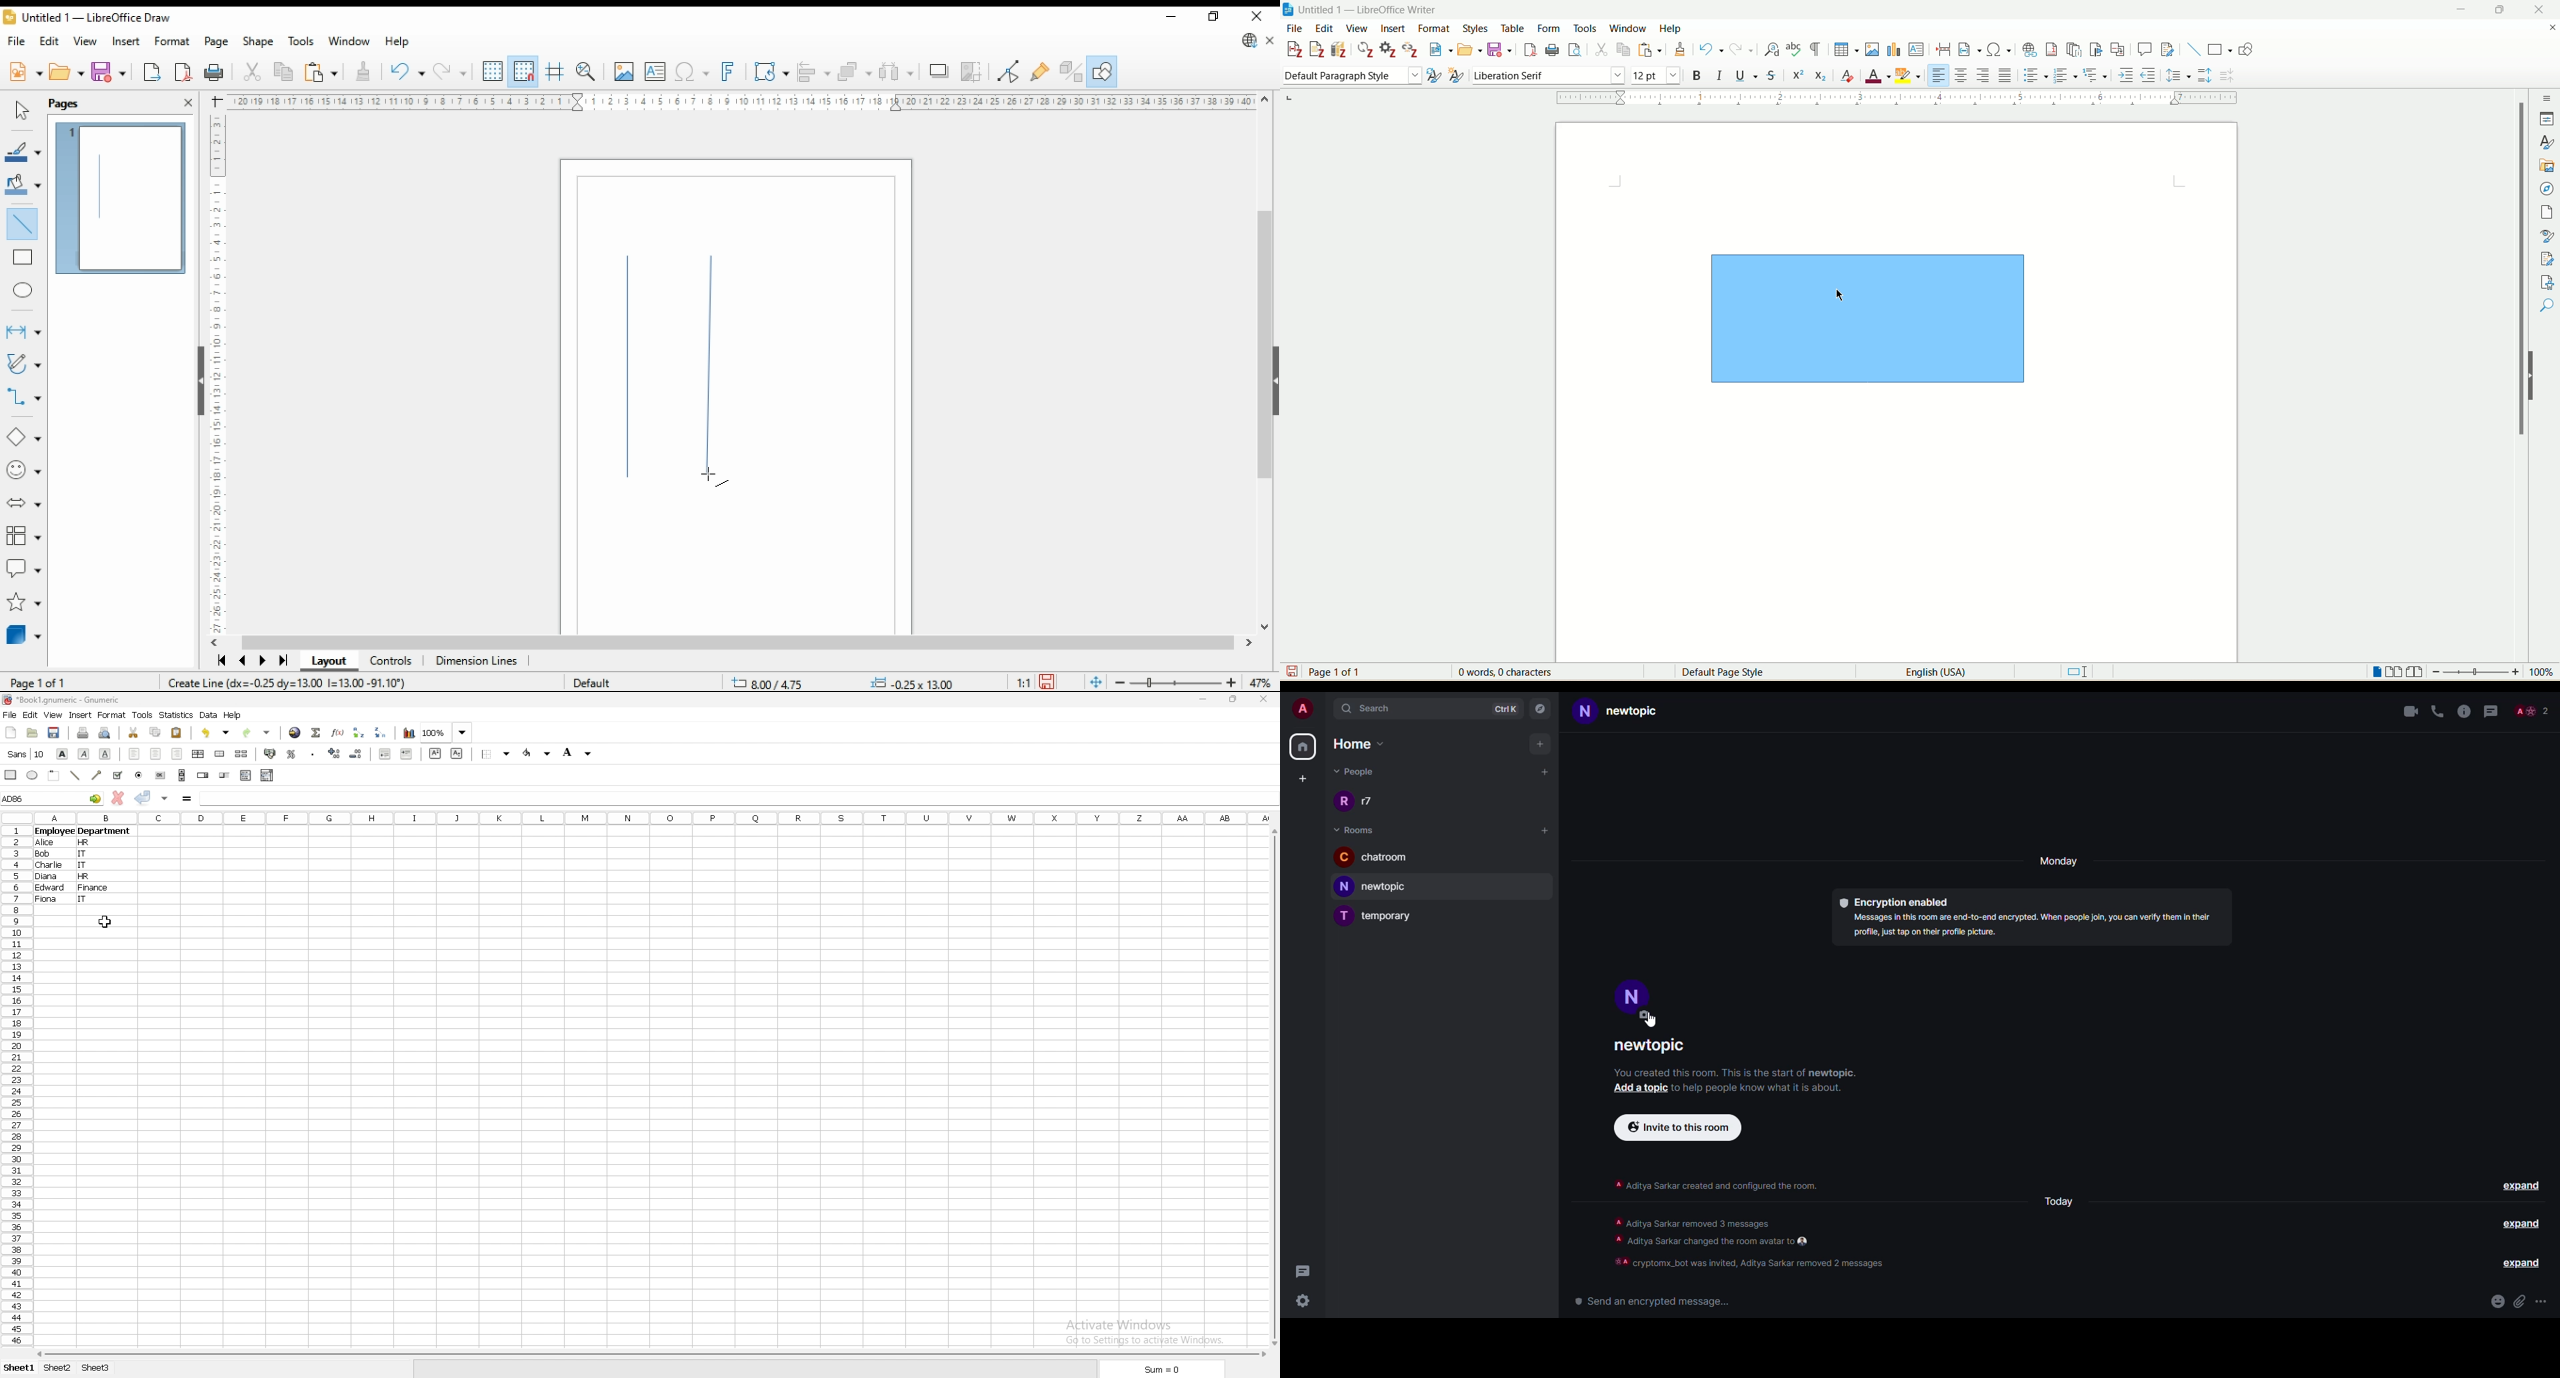  Describe the element at coordinates (1714, 1186) in the screenshot. I see `info` at that location.